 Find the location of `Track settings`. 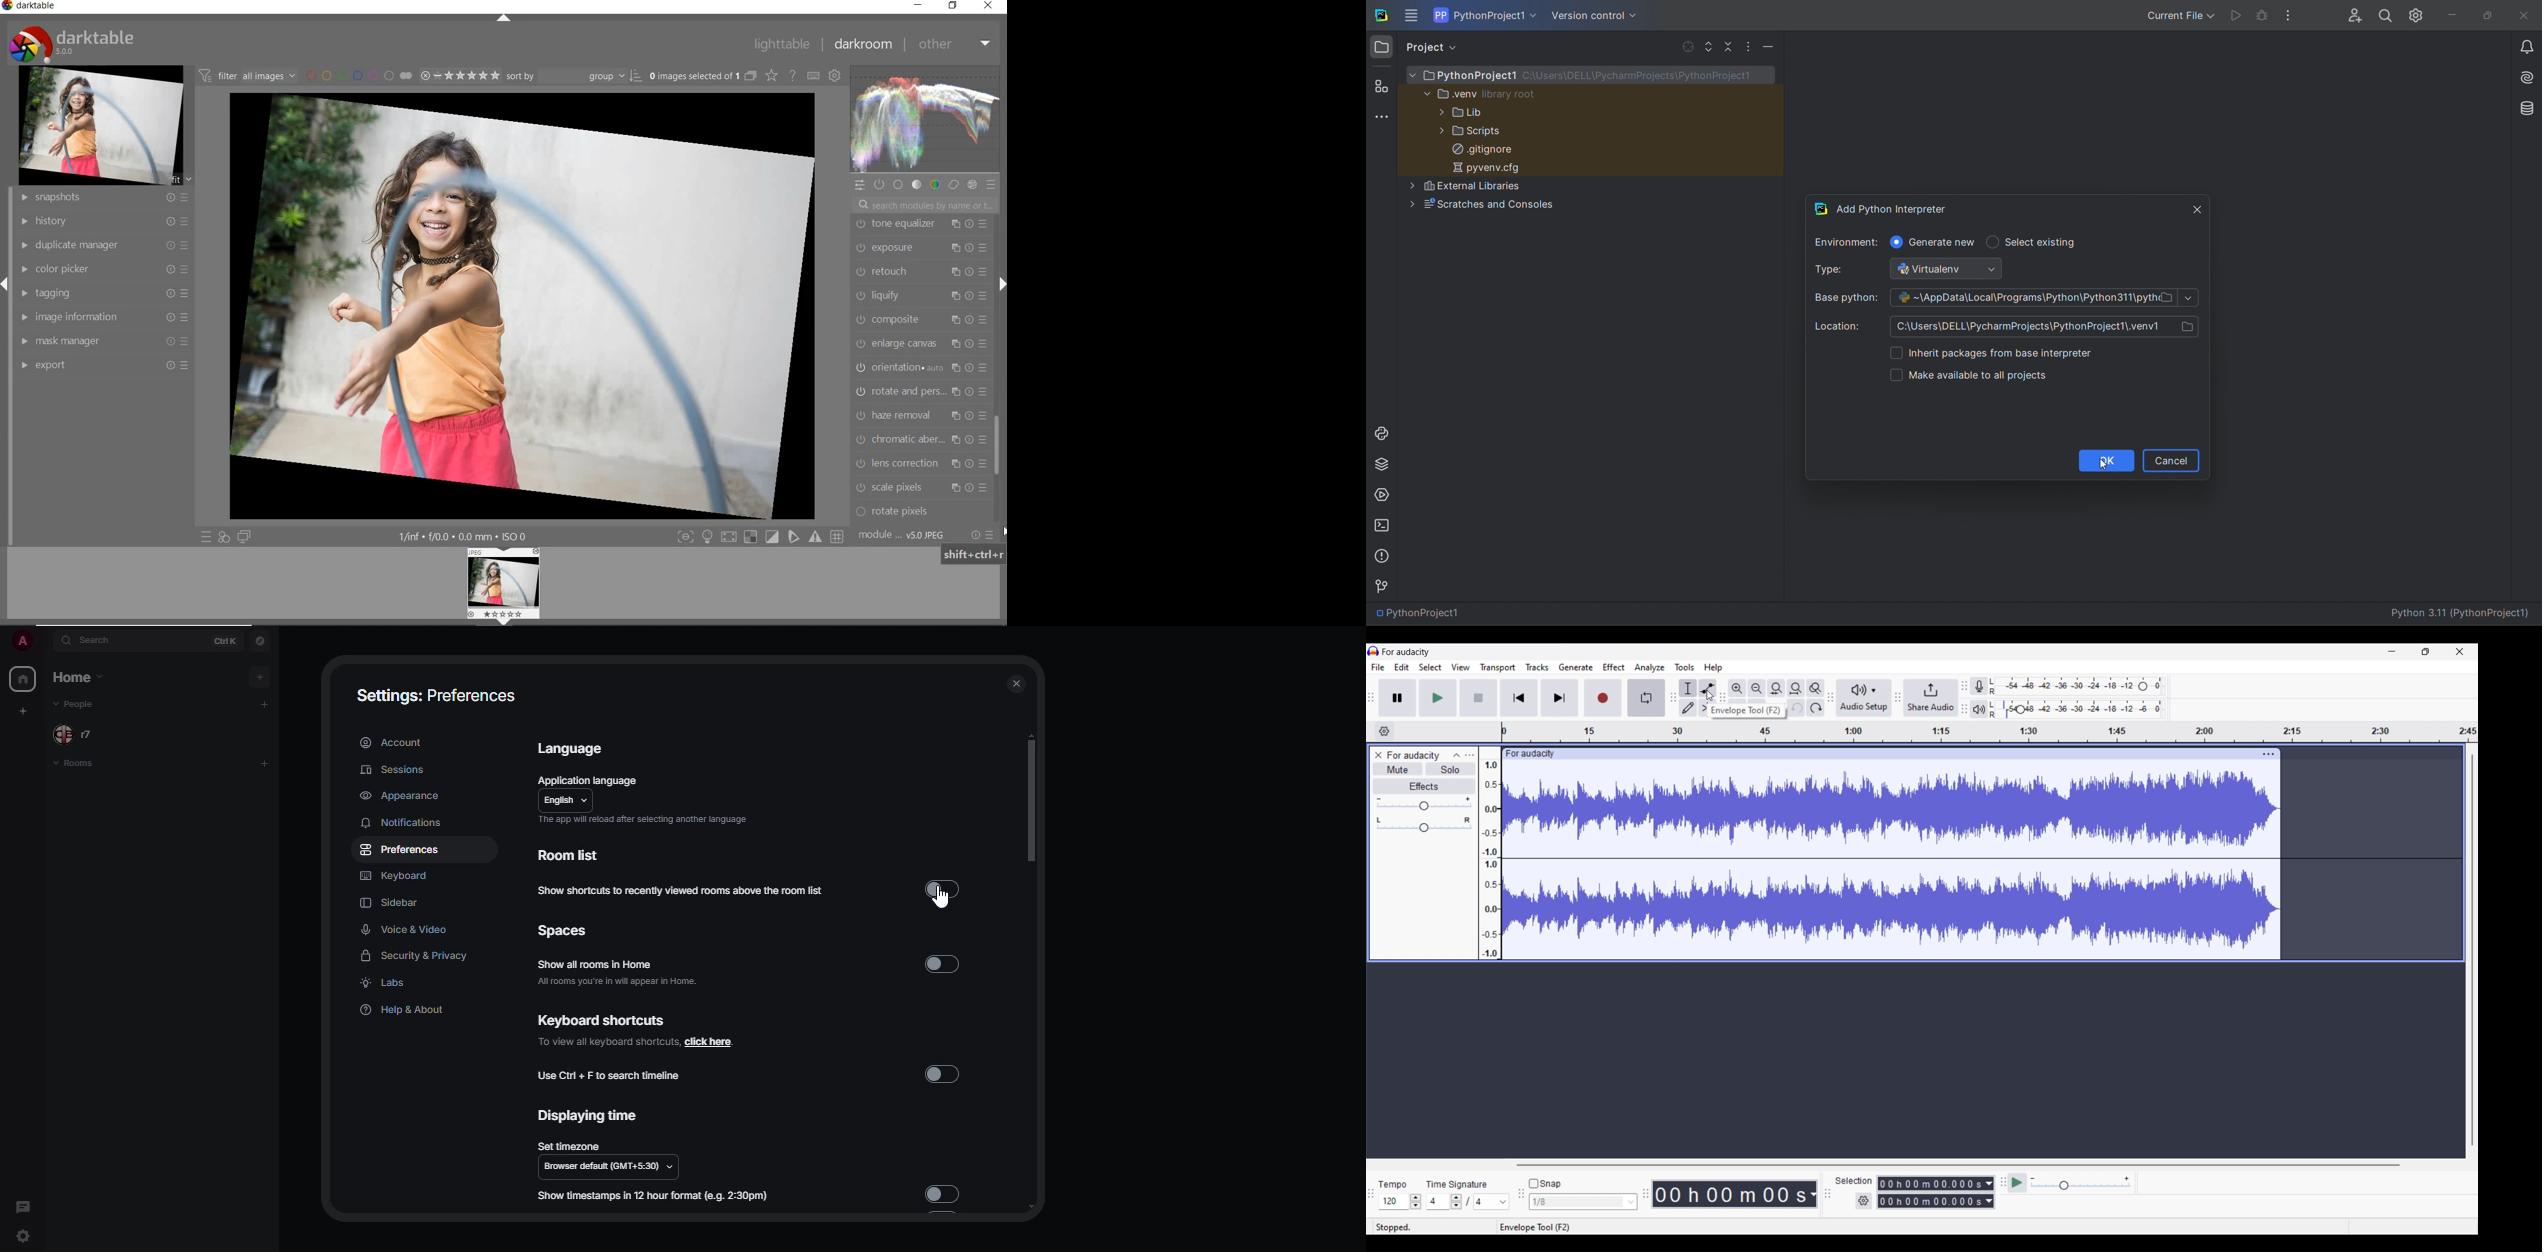

Track settings is located at coordinates (2270, 754).